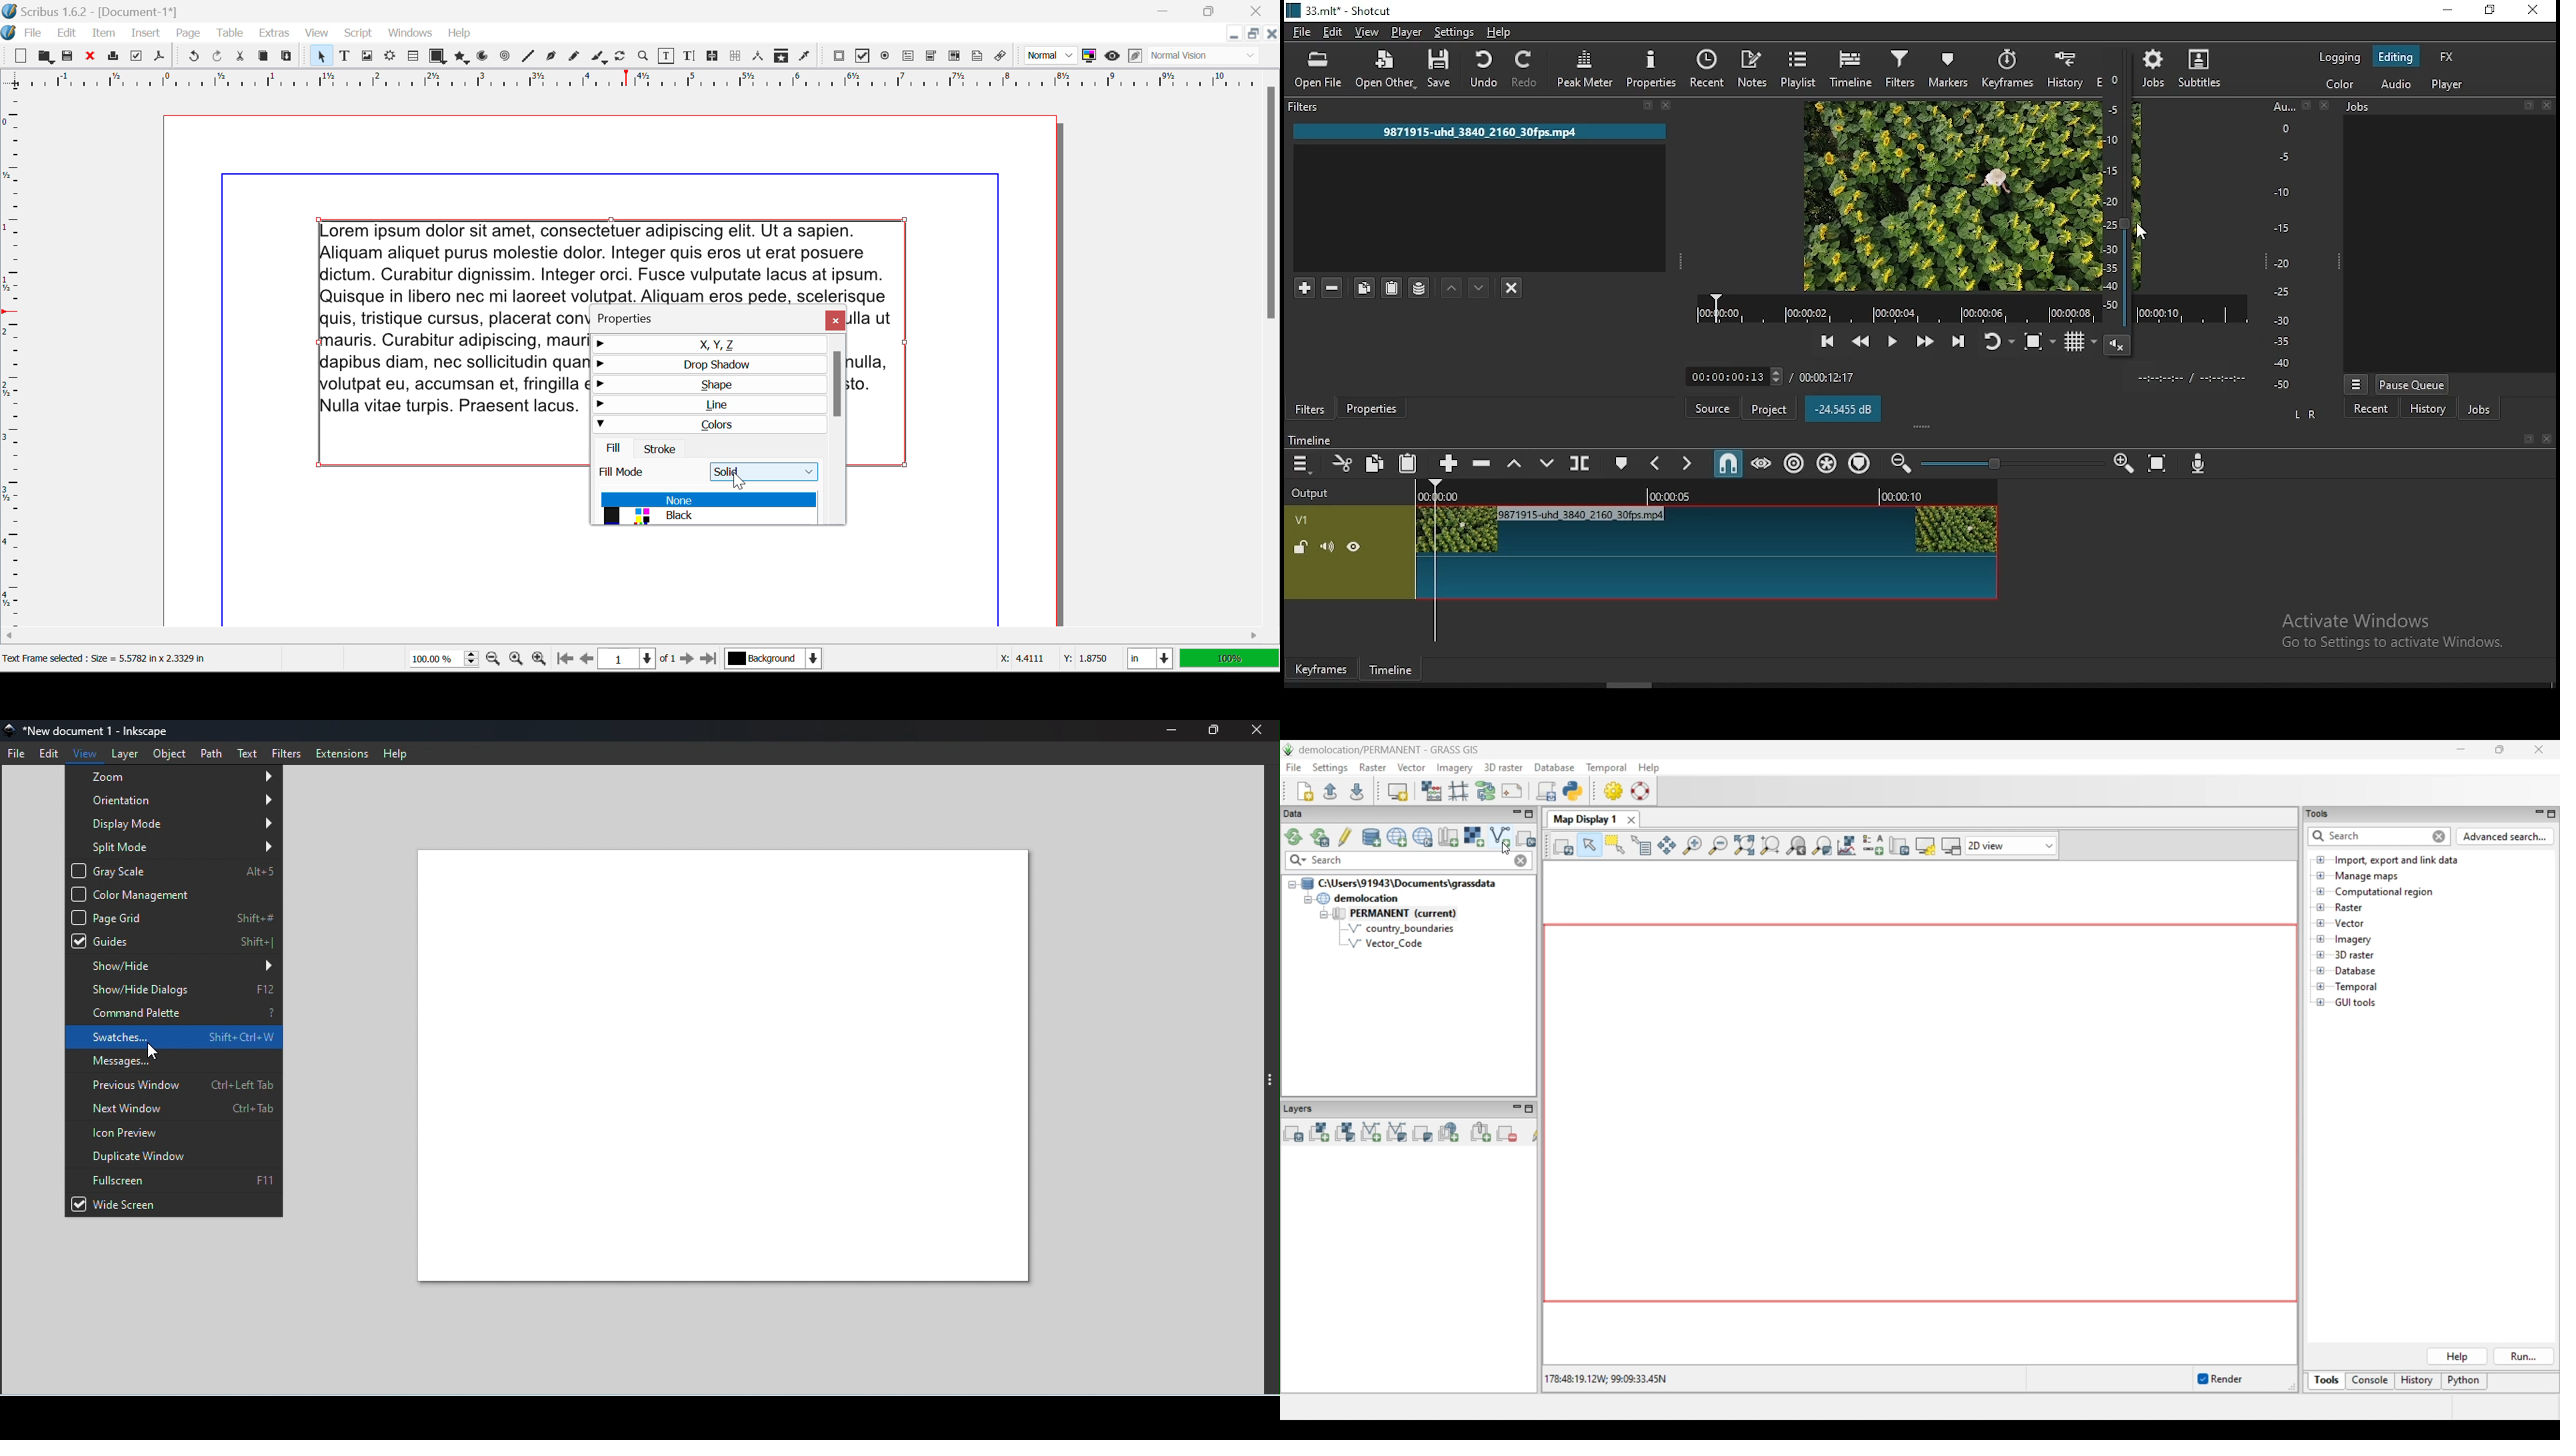 The height and width of the screenshot is (1456, 2576). What do you see at coordinates (504, 57) in the screenshot?
I see `Spirals` at bounding box center [504, 57].